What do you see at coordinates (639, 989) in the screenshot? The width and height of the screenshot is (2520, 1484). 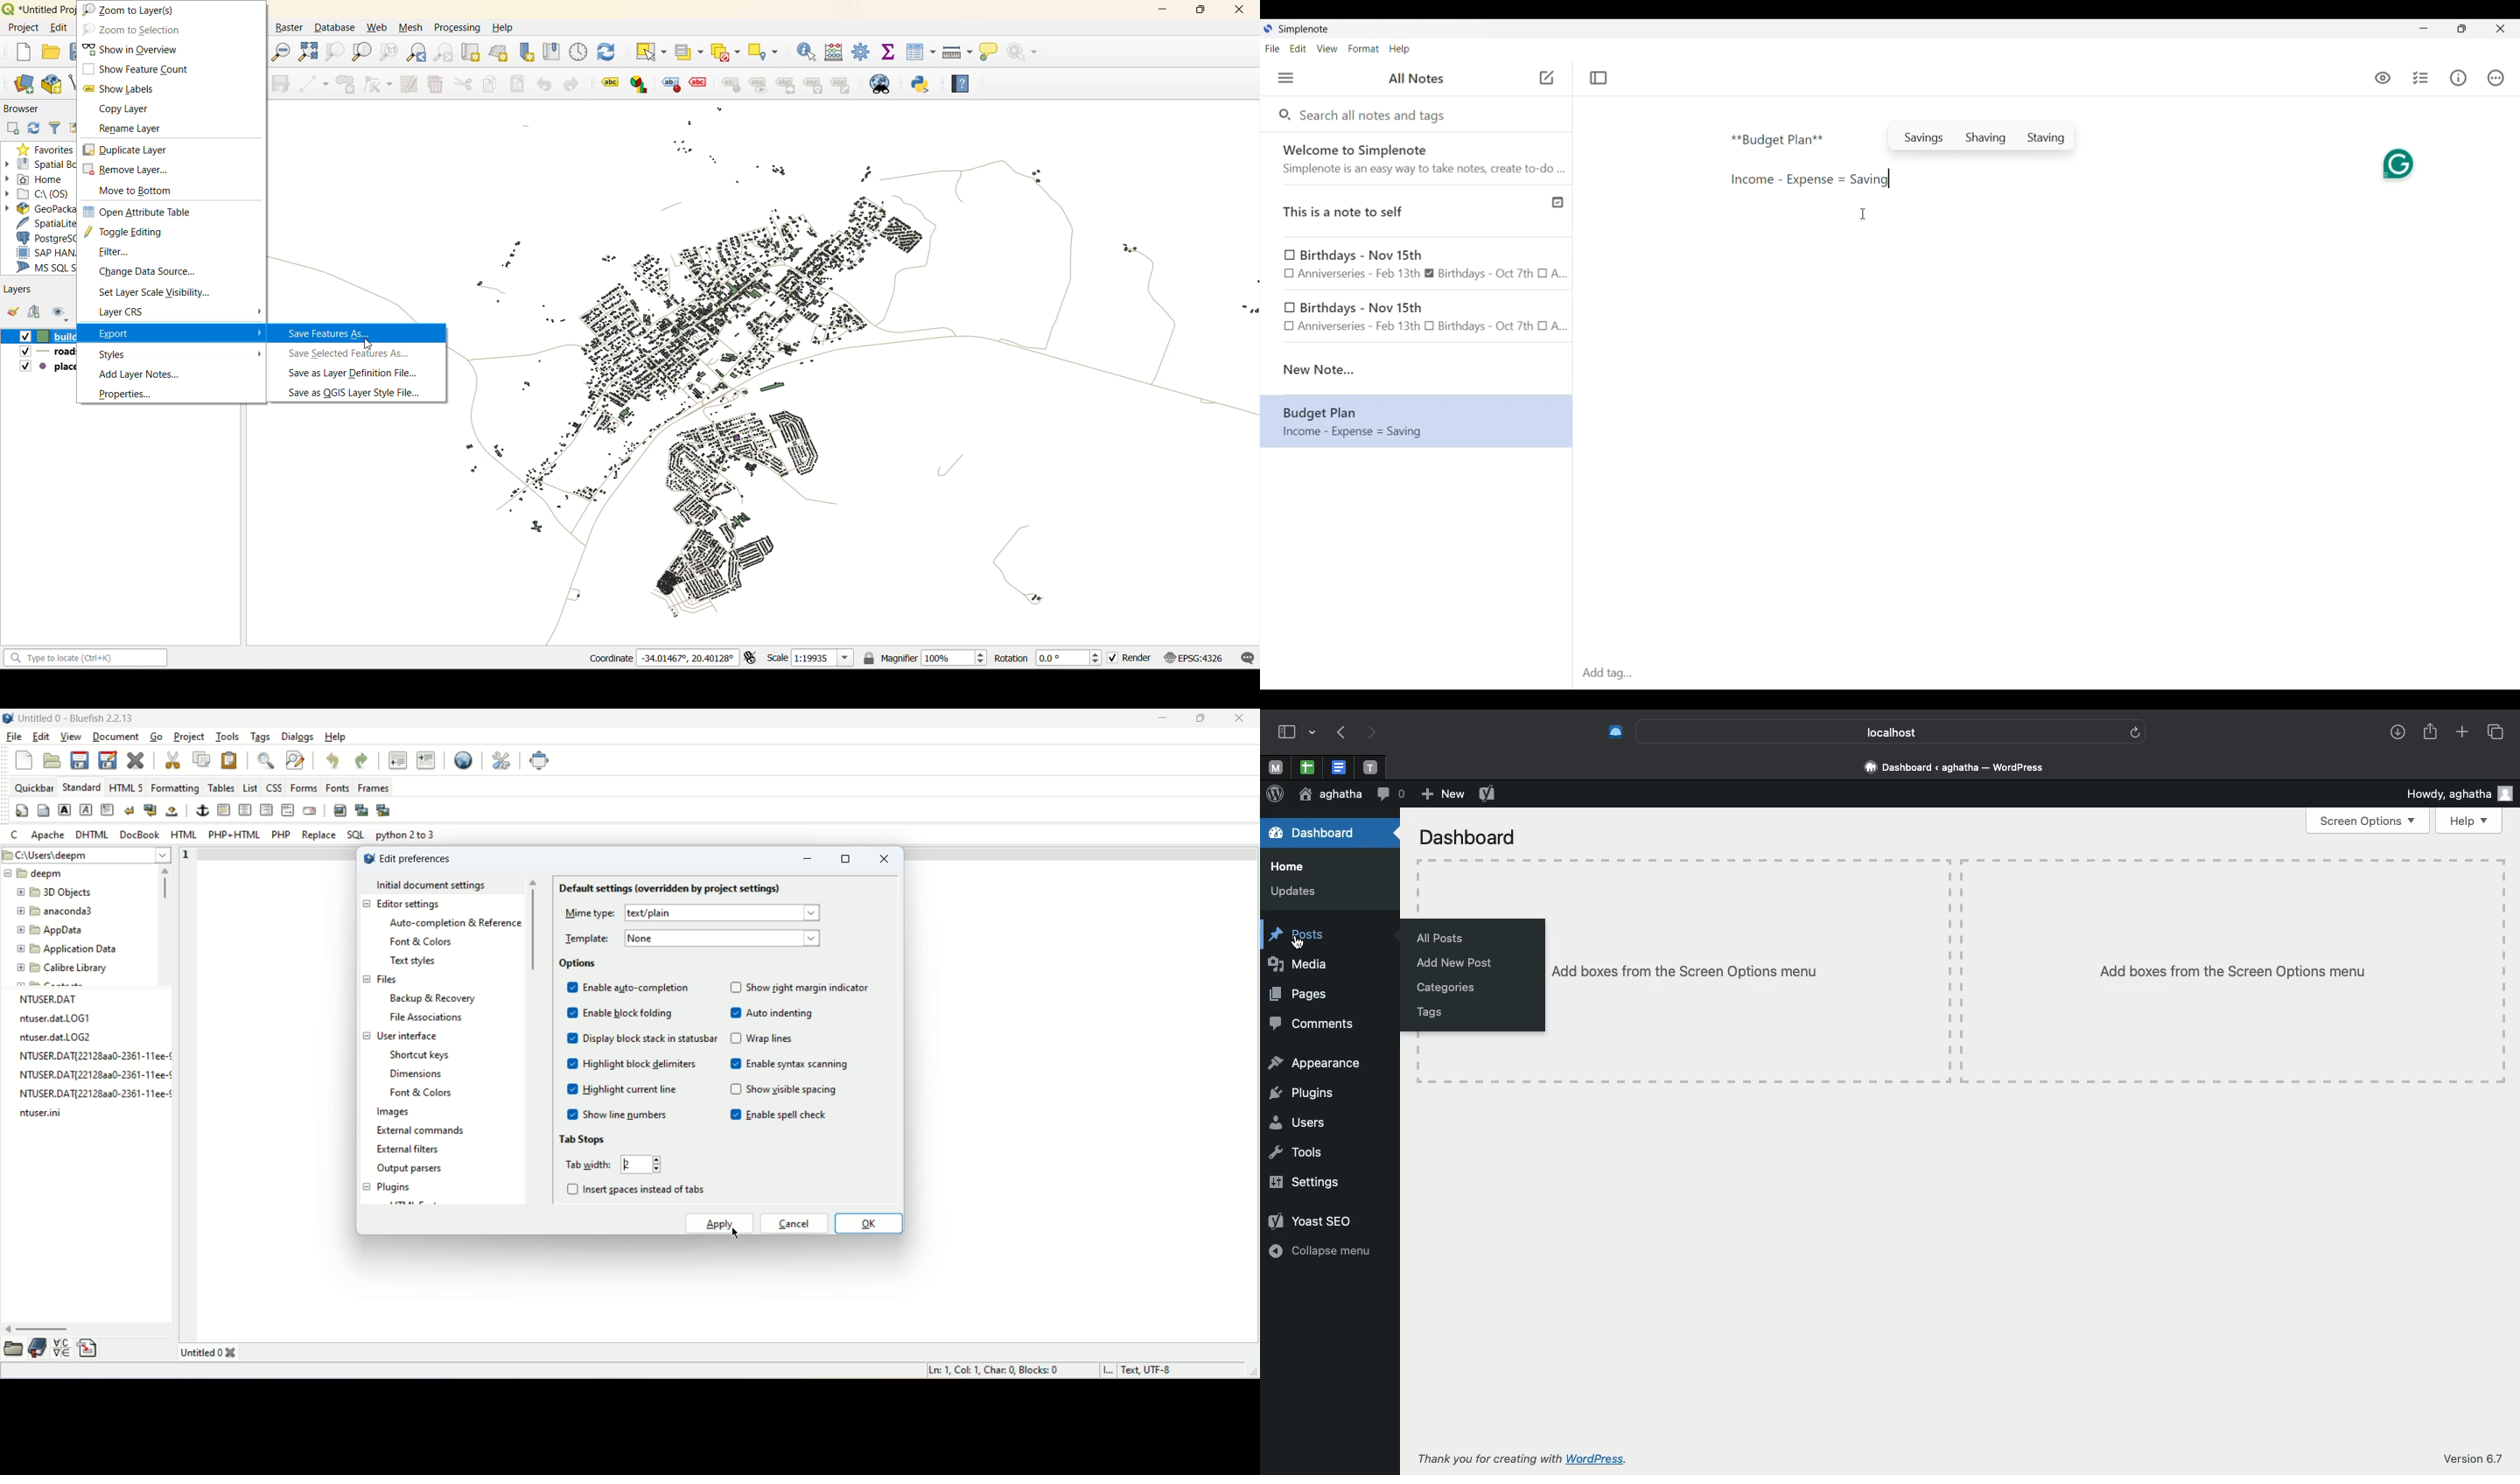 I see `enable auto-completion` at bounding box center [639, 989].